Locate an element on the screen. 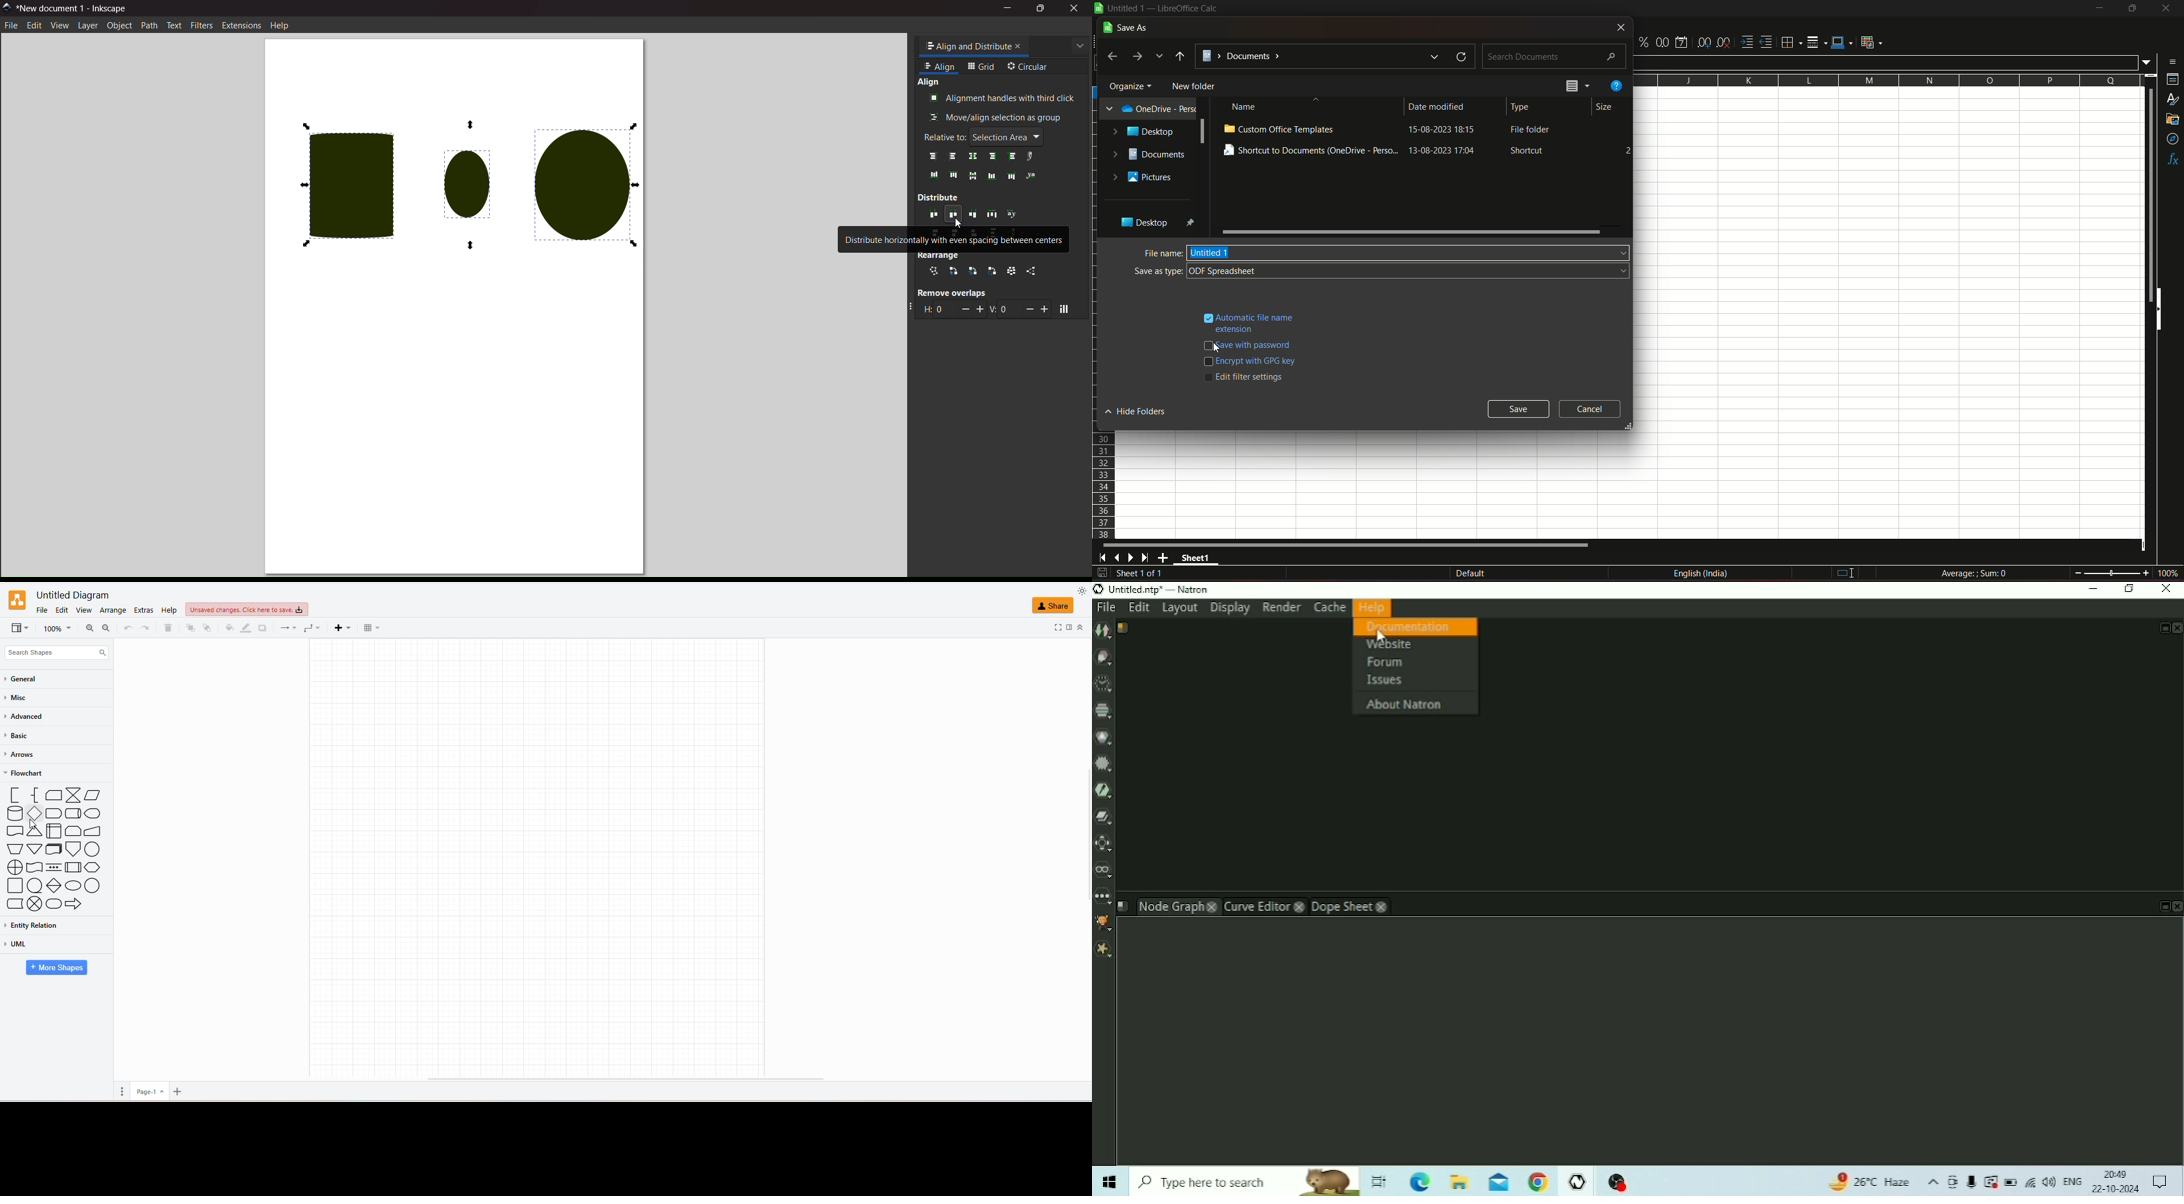 The width and height of the screenshot is (2184, 1204). hide folders is located at coordinates (1139, 412).